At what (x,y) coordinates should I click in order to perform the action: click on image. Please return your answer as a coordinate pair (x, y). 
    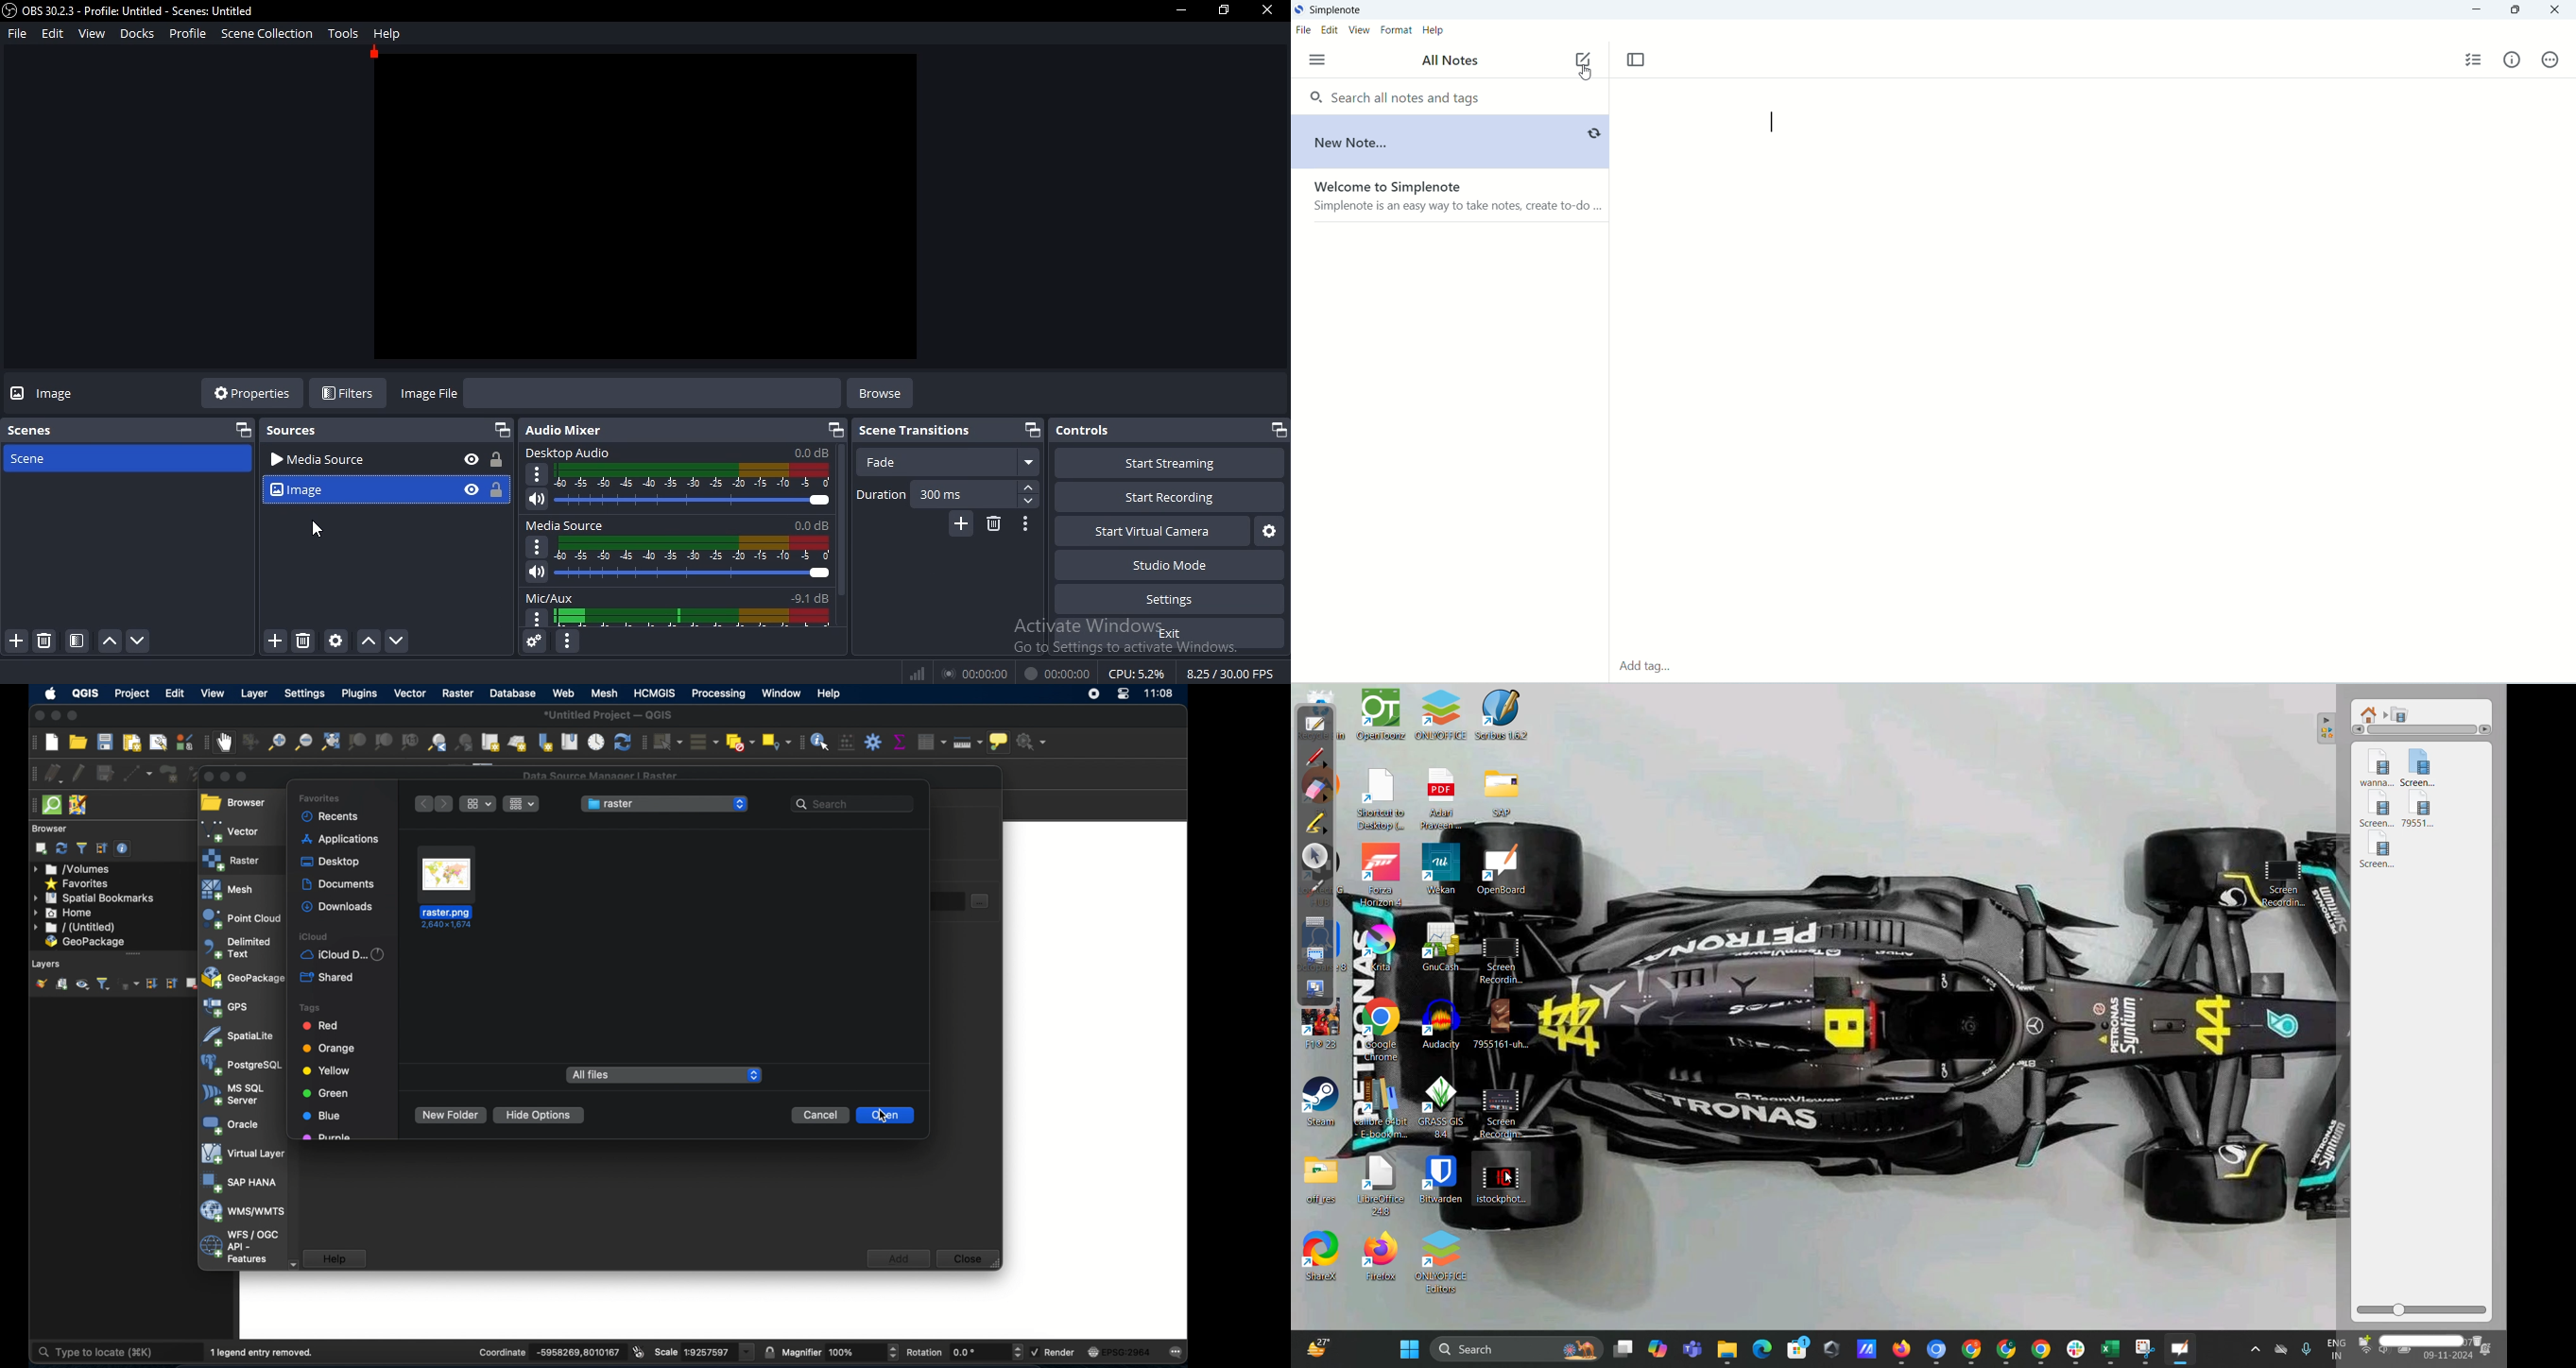
    Looking at the image, I should click on (63, 397).